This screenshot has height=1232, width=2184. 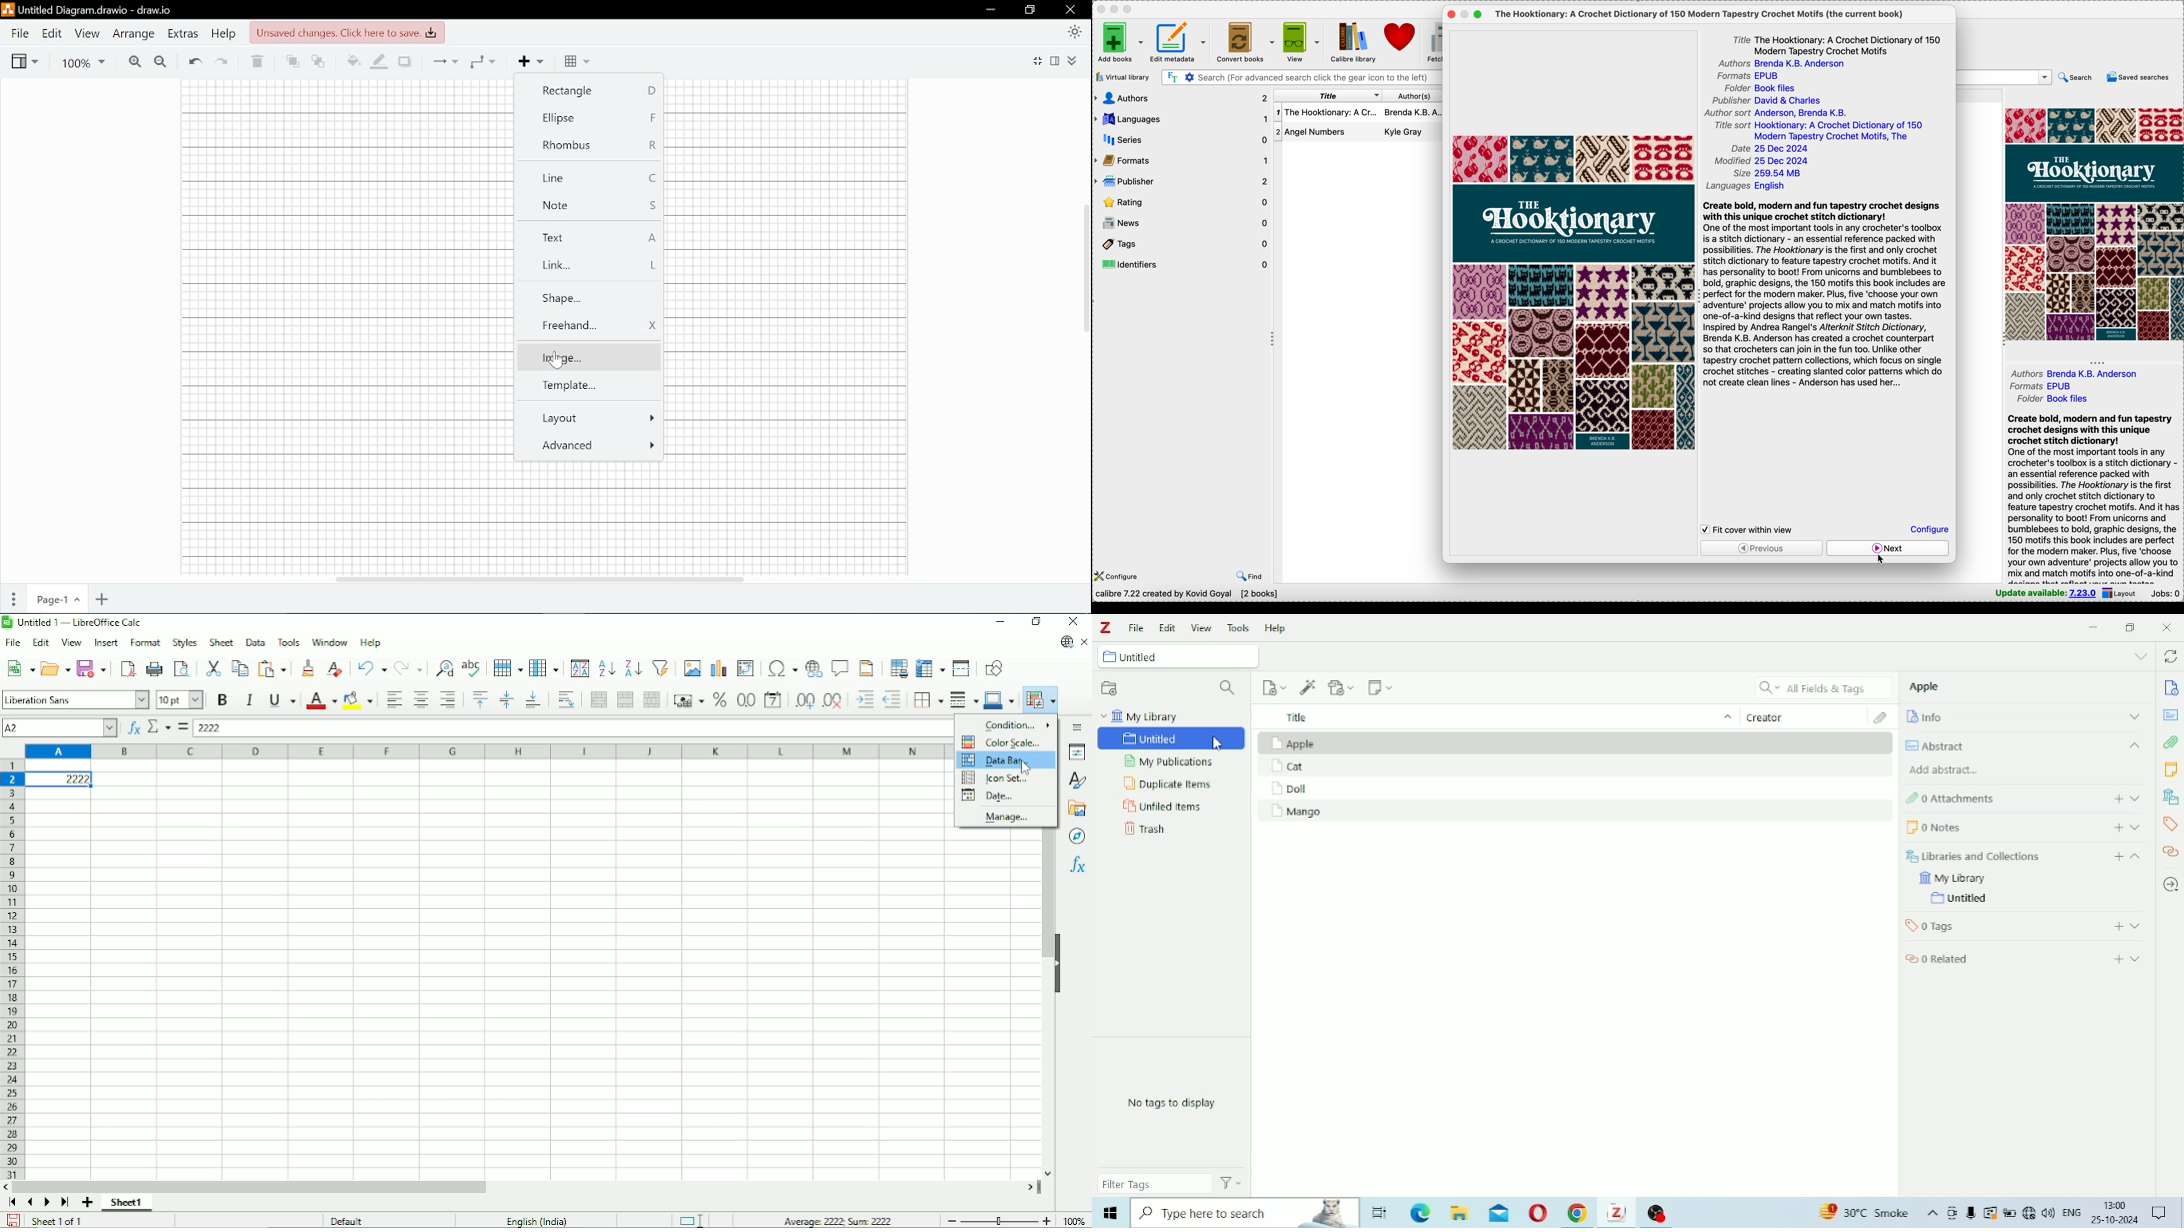 I want to click on Format, so click(x=145, y=643).